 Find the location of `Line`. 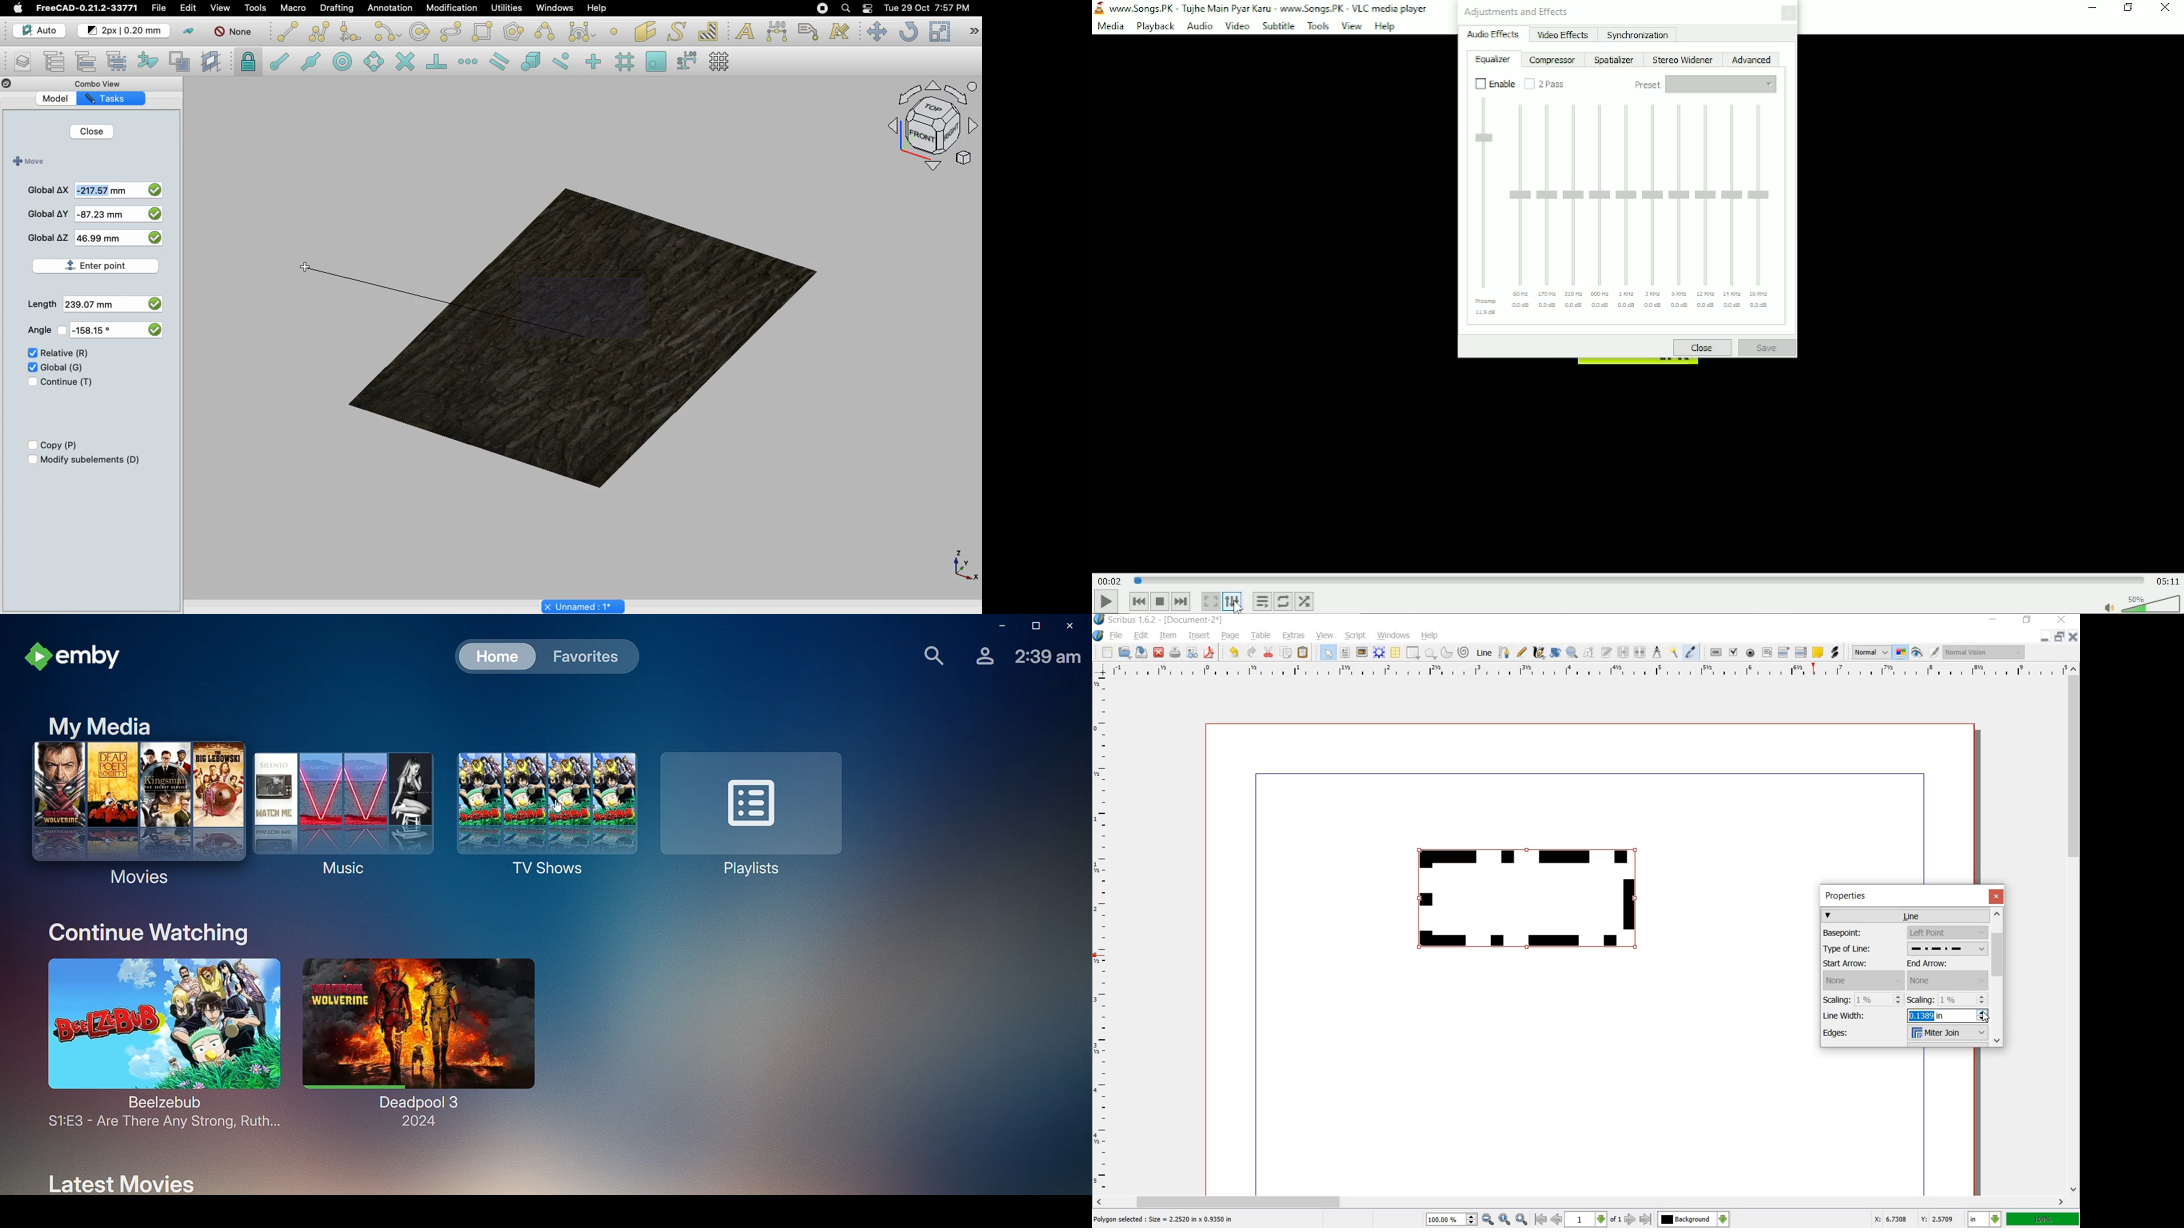

Line is located at coordinates (288, 31).